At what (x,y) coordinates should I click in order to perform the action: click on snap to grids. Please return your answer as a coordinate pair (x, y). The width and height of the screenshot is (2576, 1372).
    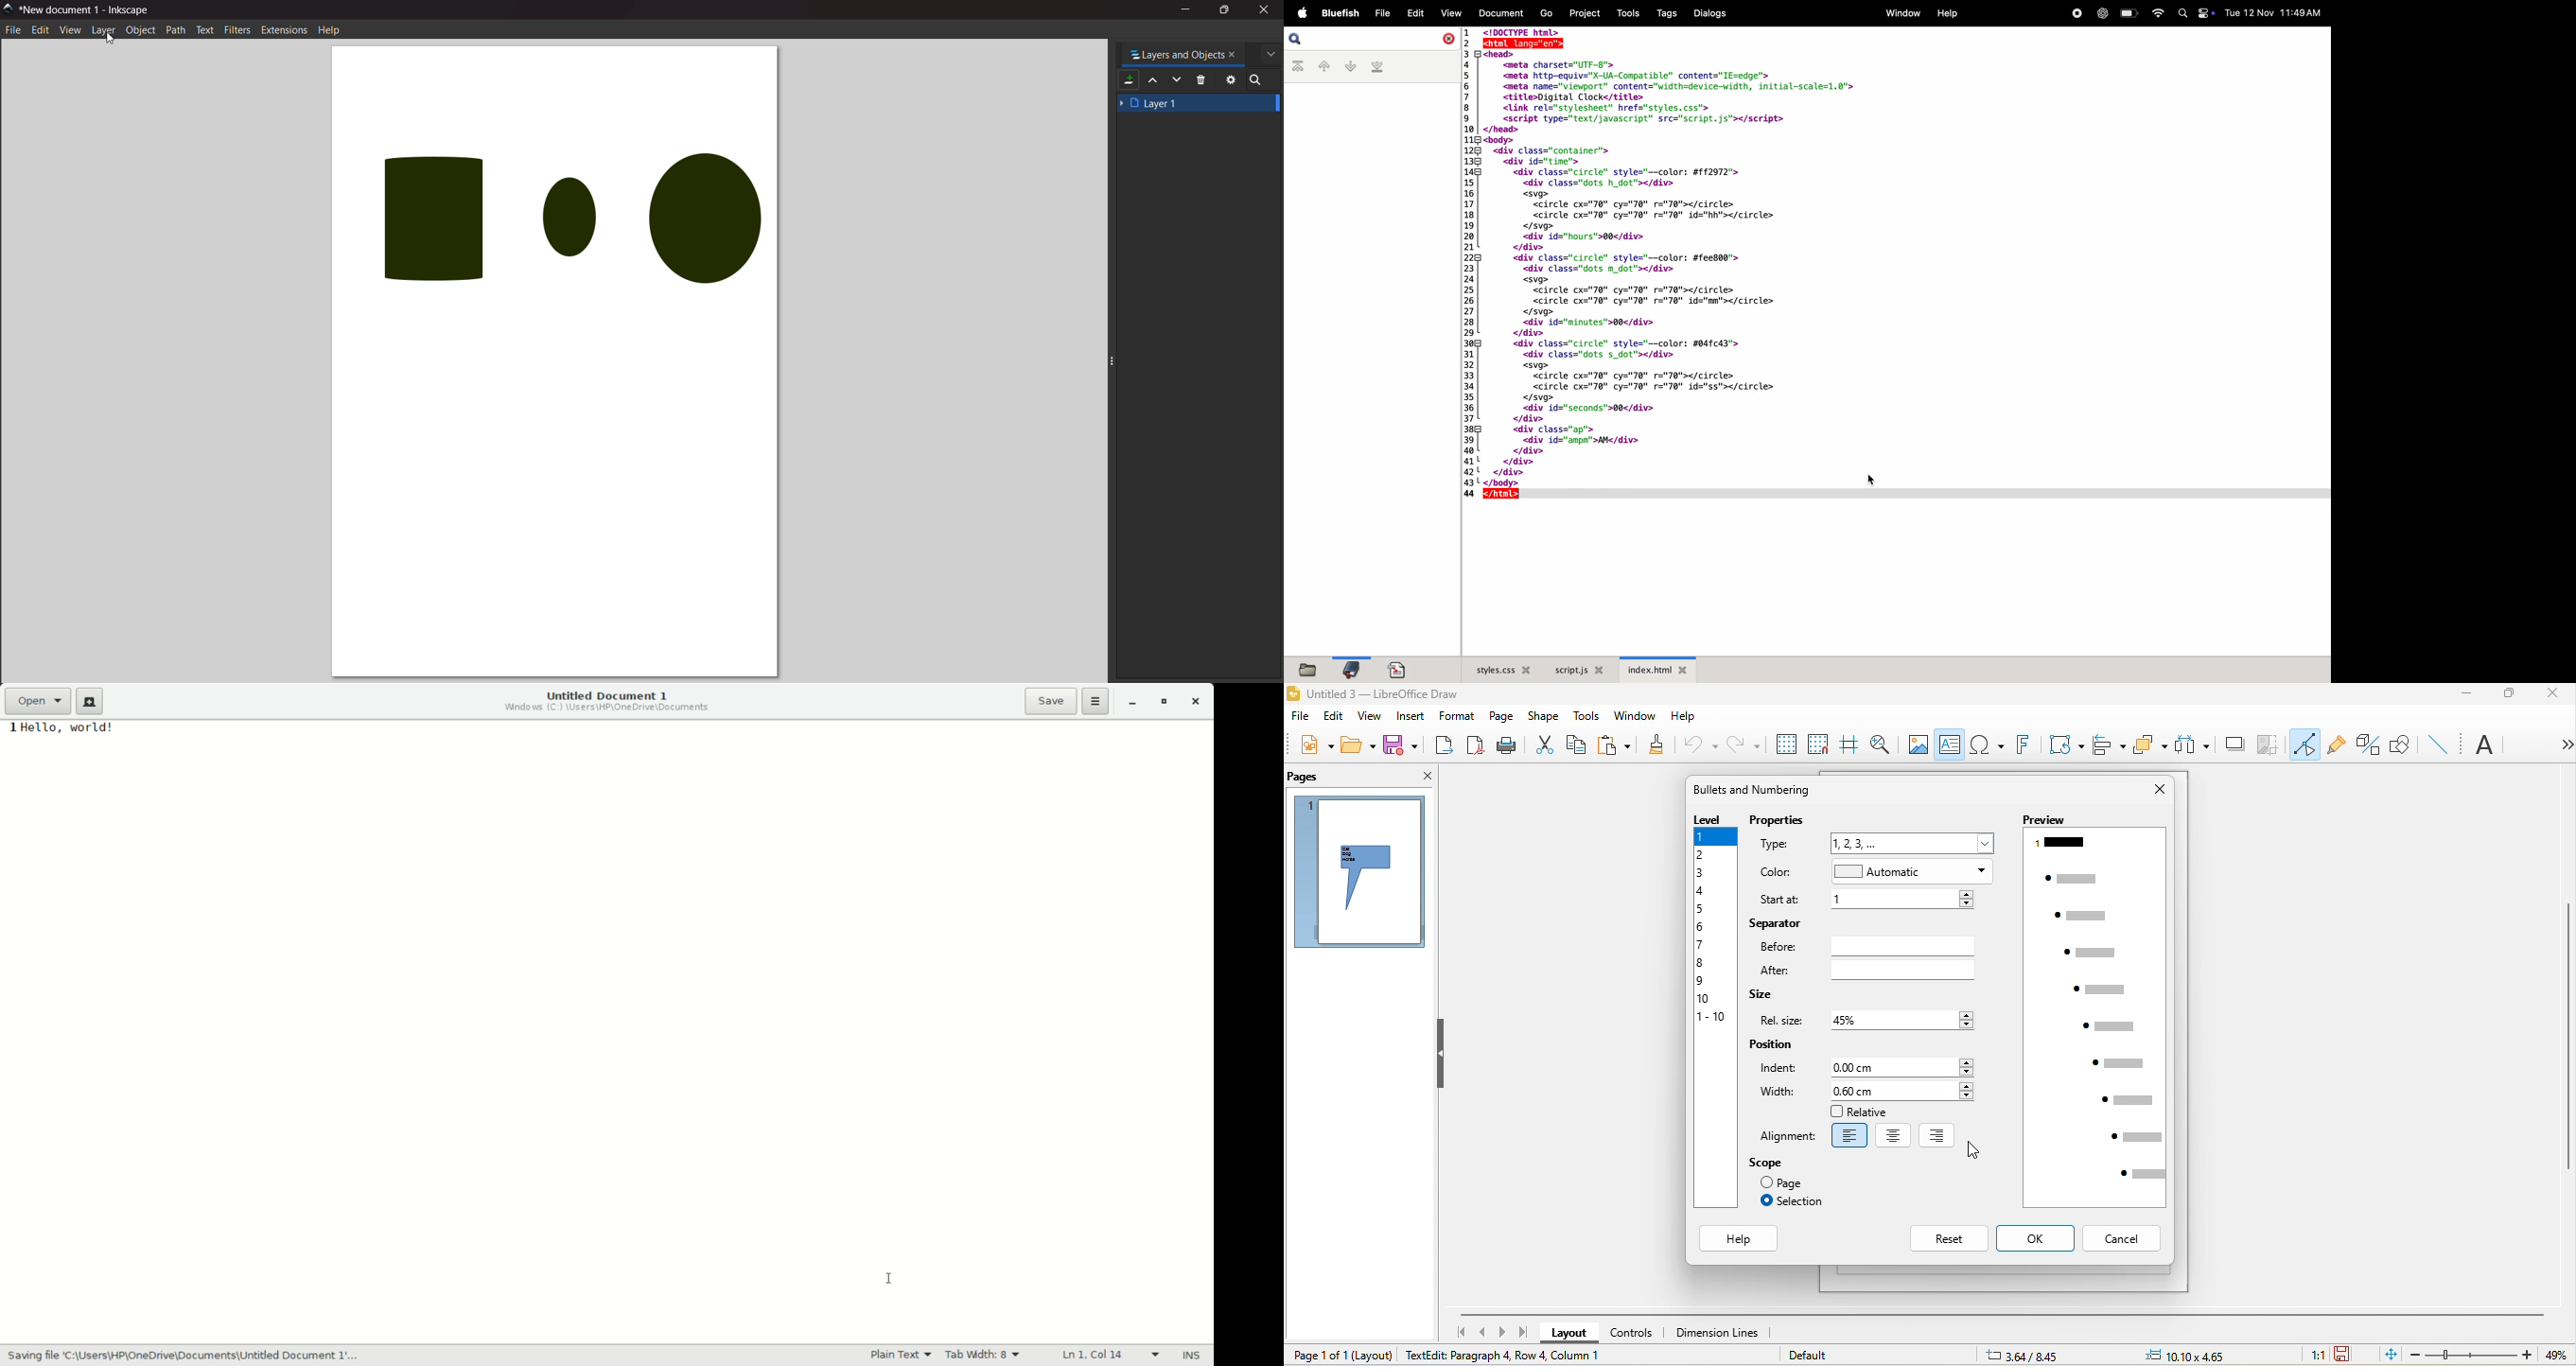
    Looking at the image, I should click on (1818, 746).